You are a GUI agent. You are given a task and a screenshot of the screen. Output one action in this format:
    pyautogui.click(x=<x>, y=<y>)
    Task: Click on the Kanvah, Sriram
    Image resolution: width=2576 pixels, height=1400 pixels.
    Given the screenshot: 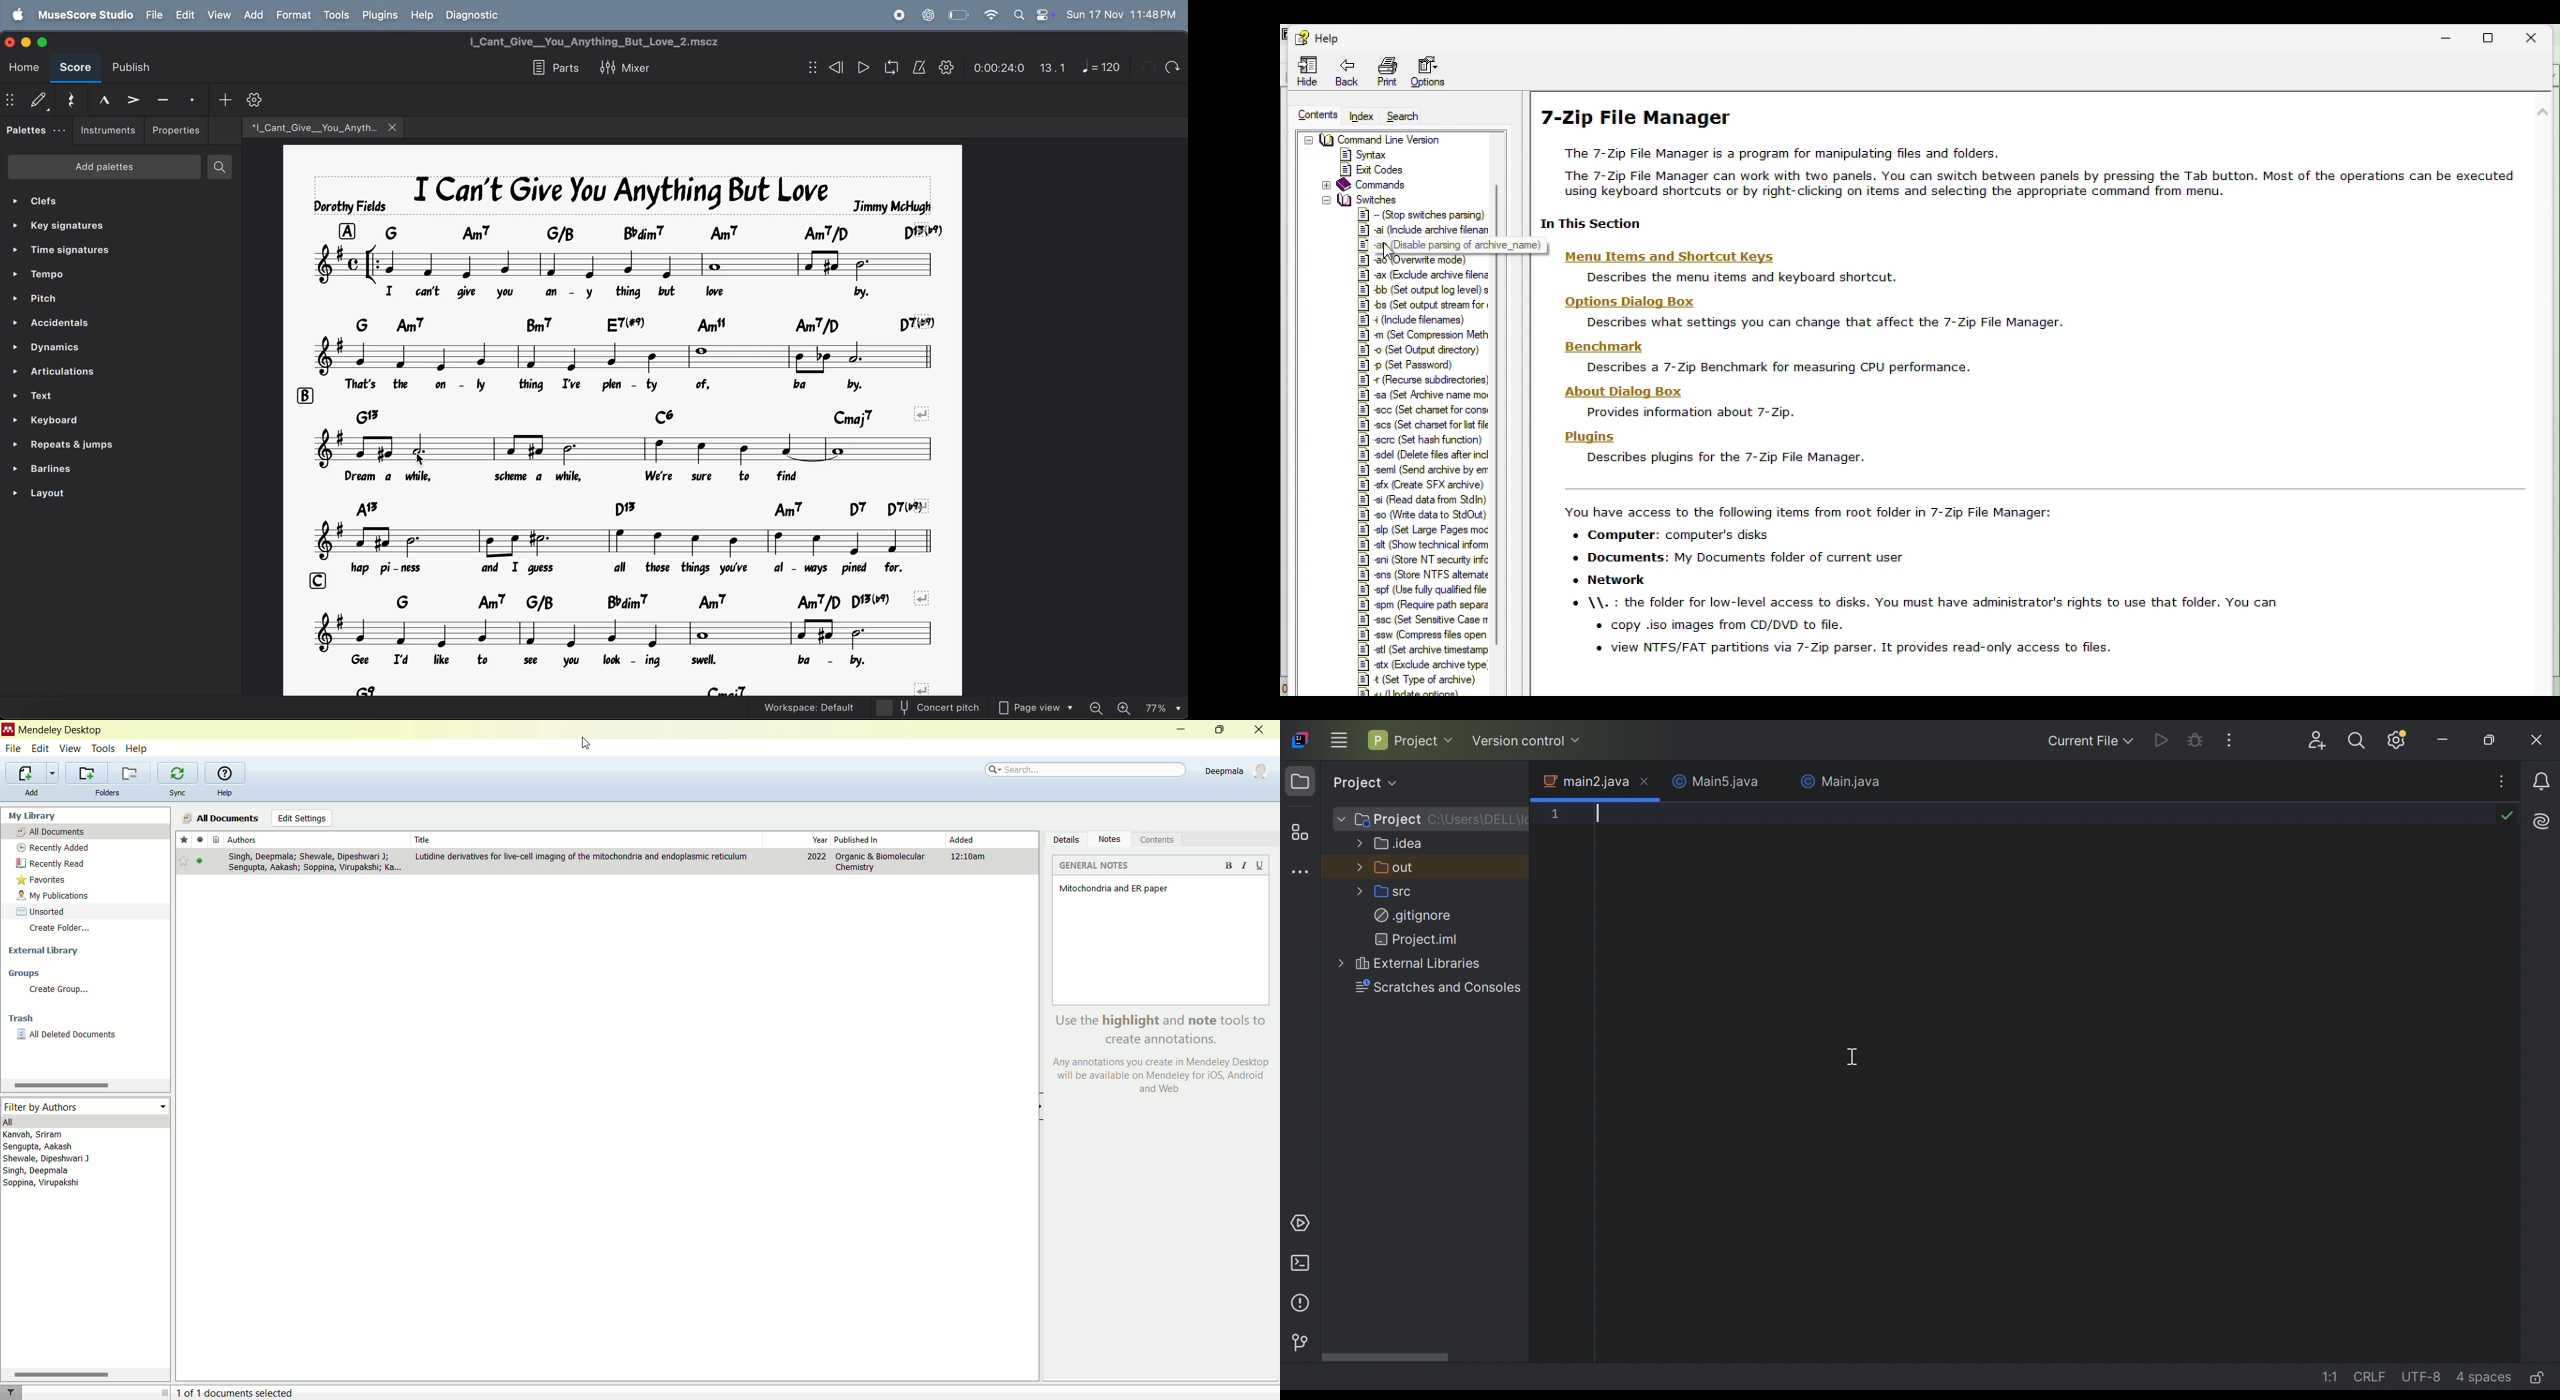 What is the action you would take?
    pyautogui.click(x=71, y=1134)
    